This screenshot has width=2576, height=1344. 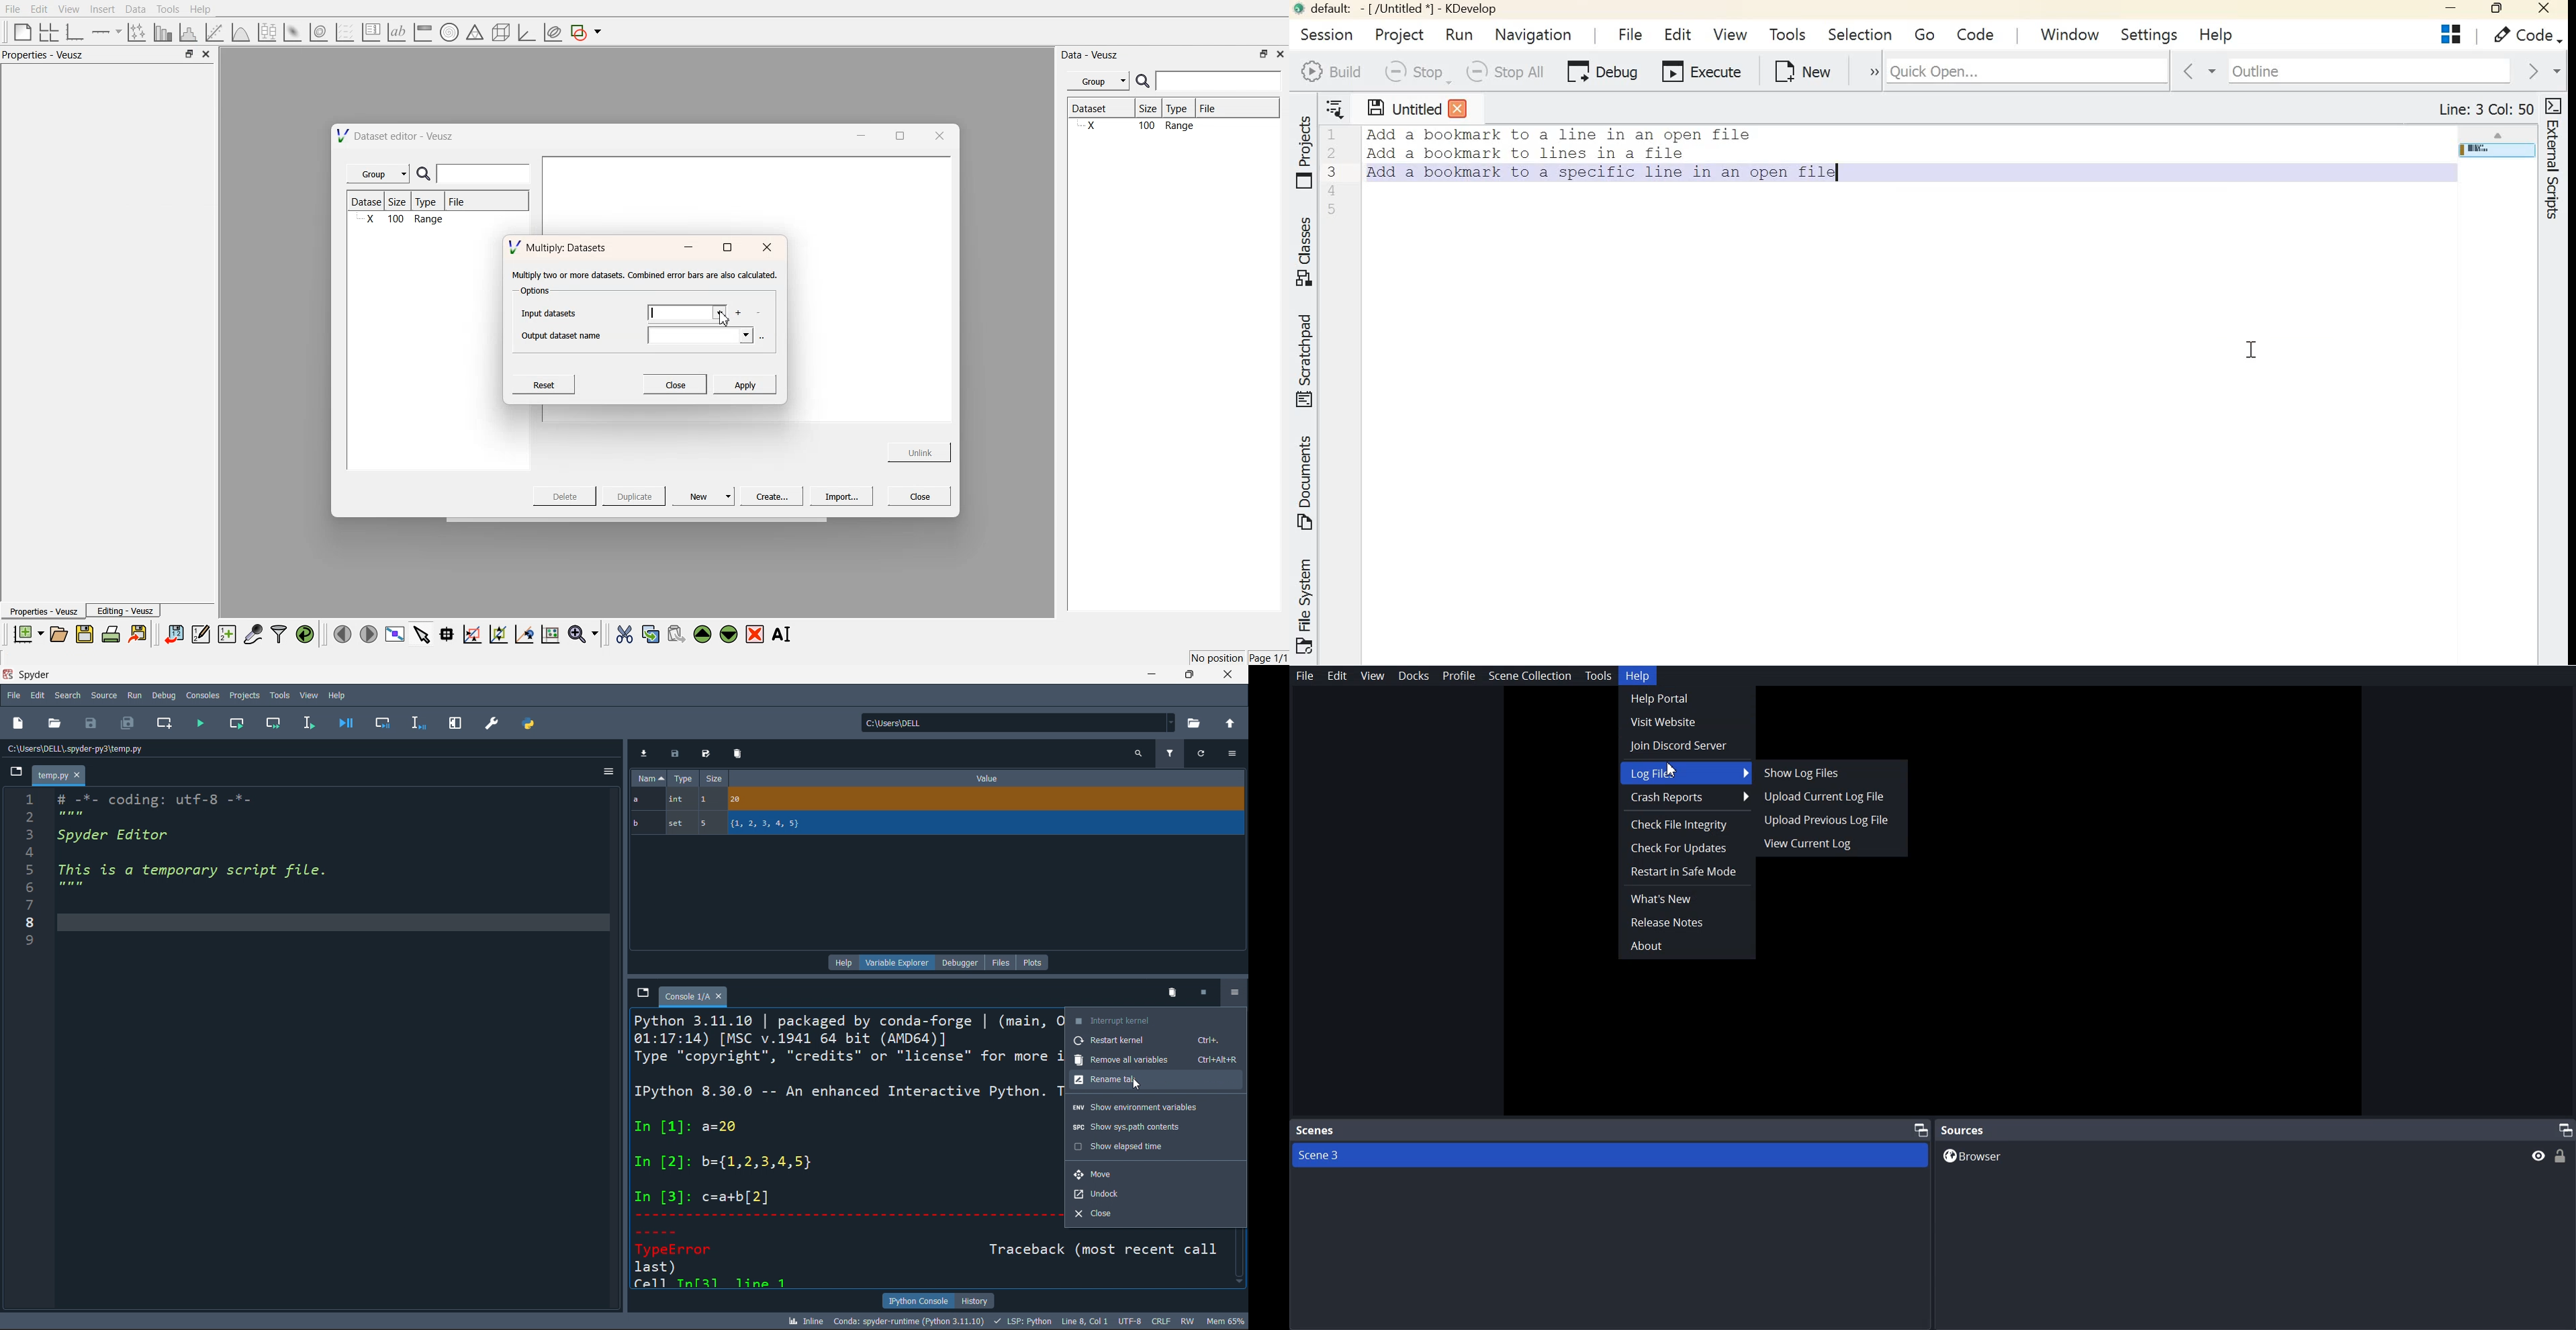 I want to click on undock , so click(x=1155, y=1194).